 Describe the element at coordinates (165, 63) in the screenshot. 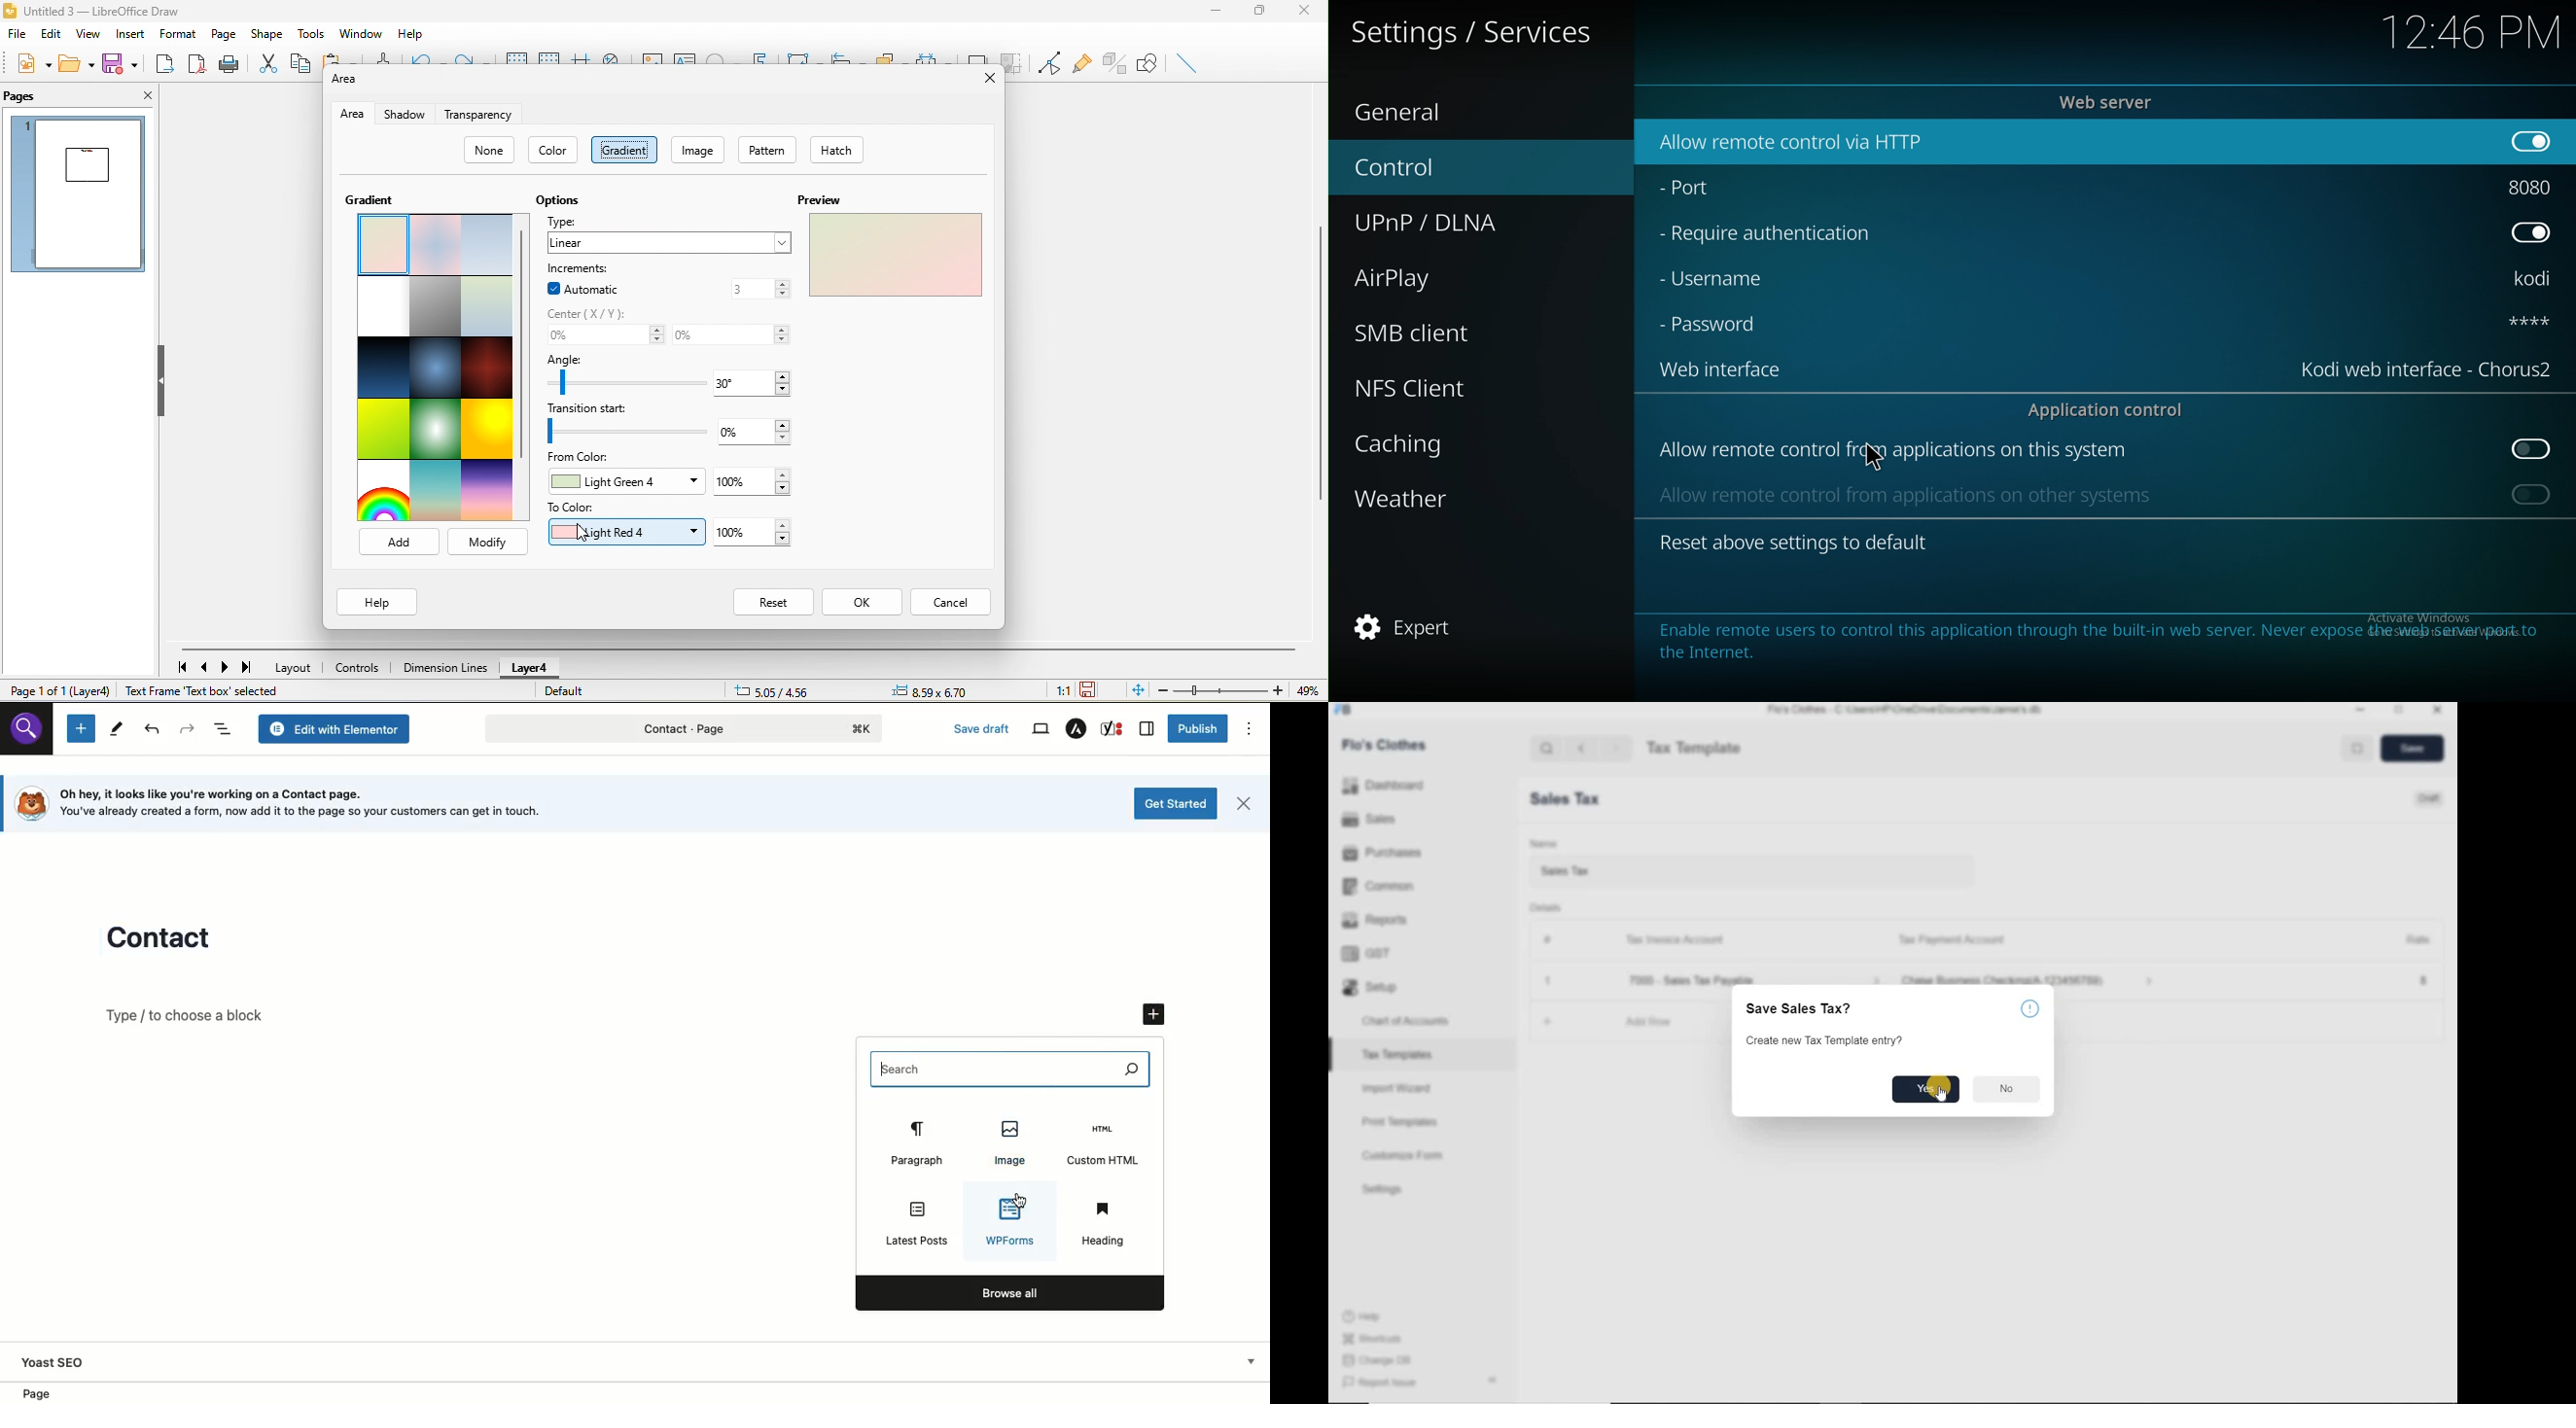

I see `export` at that location.